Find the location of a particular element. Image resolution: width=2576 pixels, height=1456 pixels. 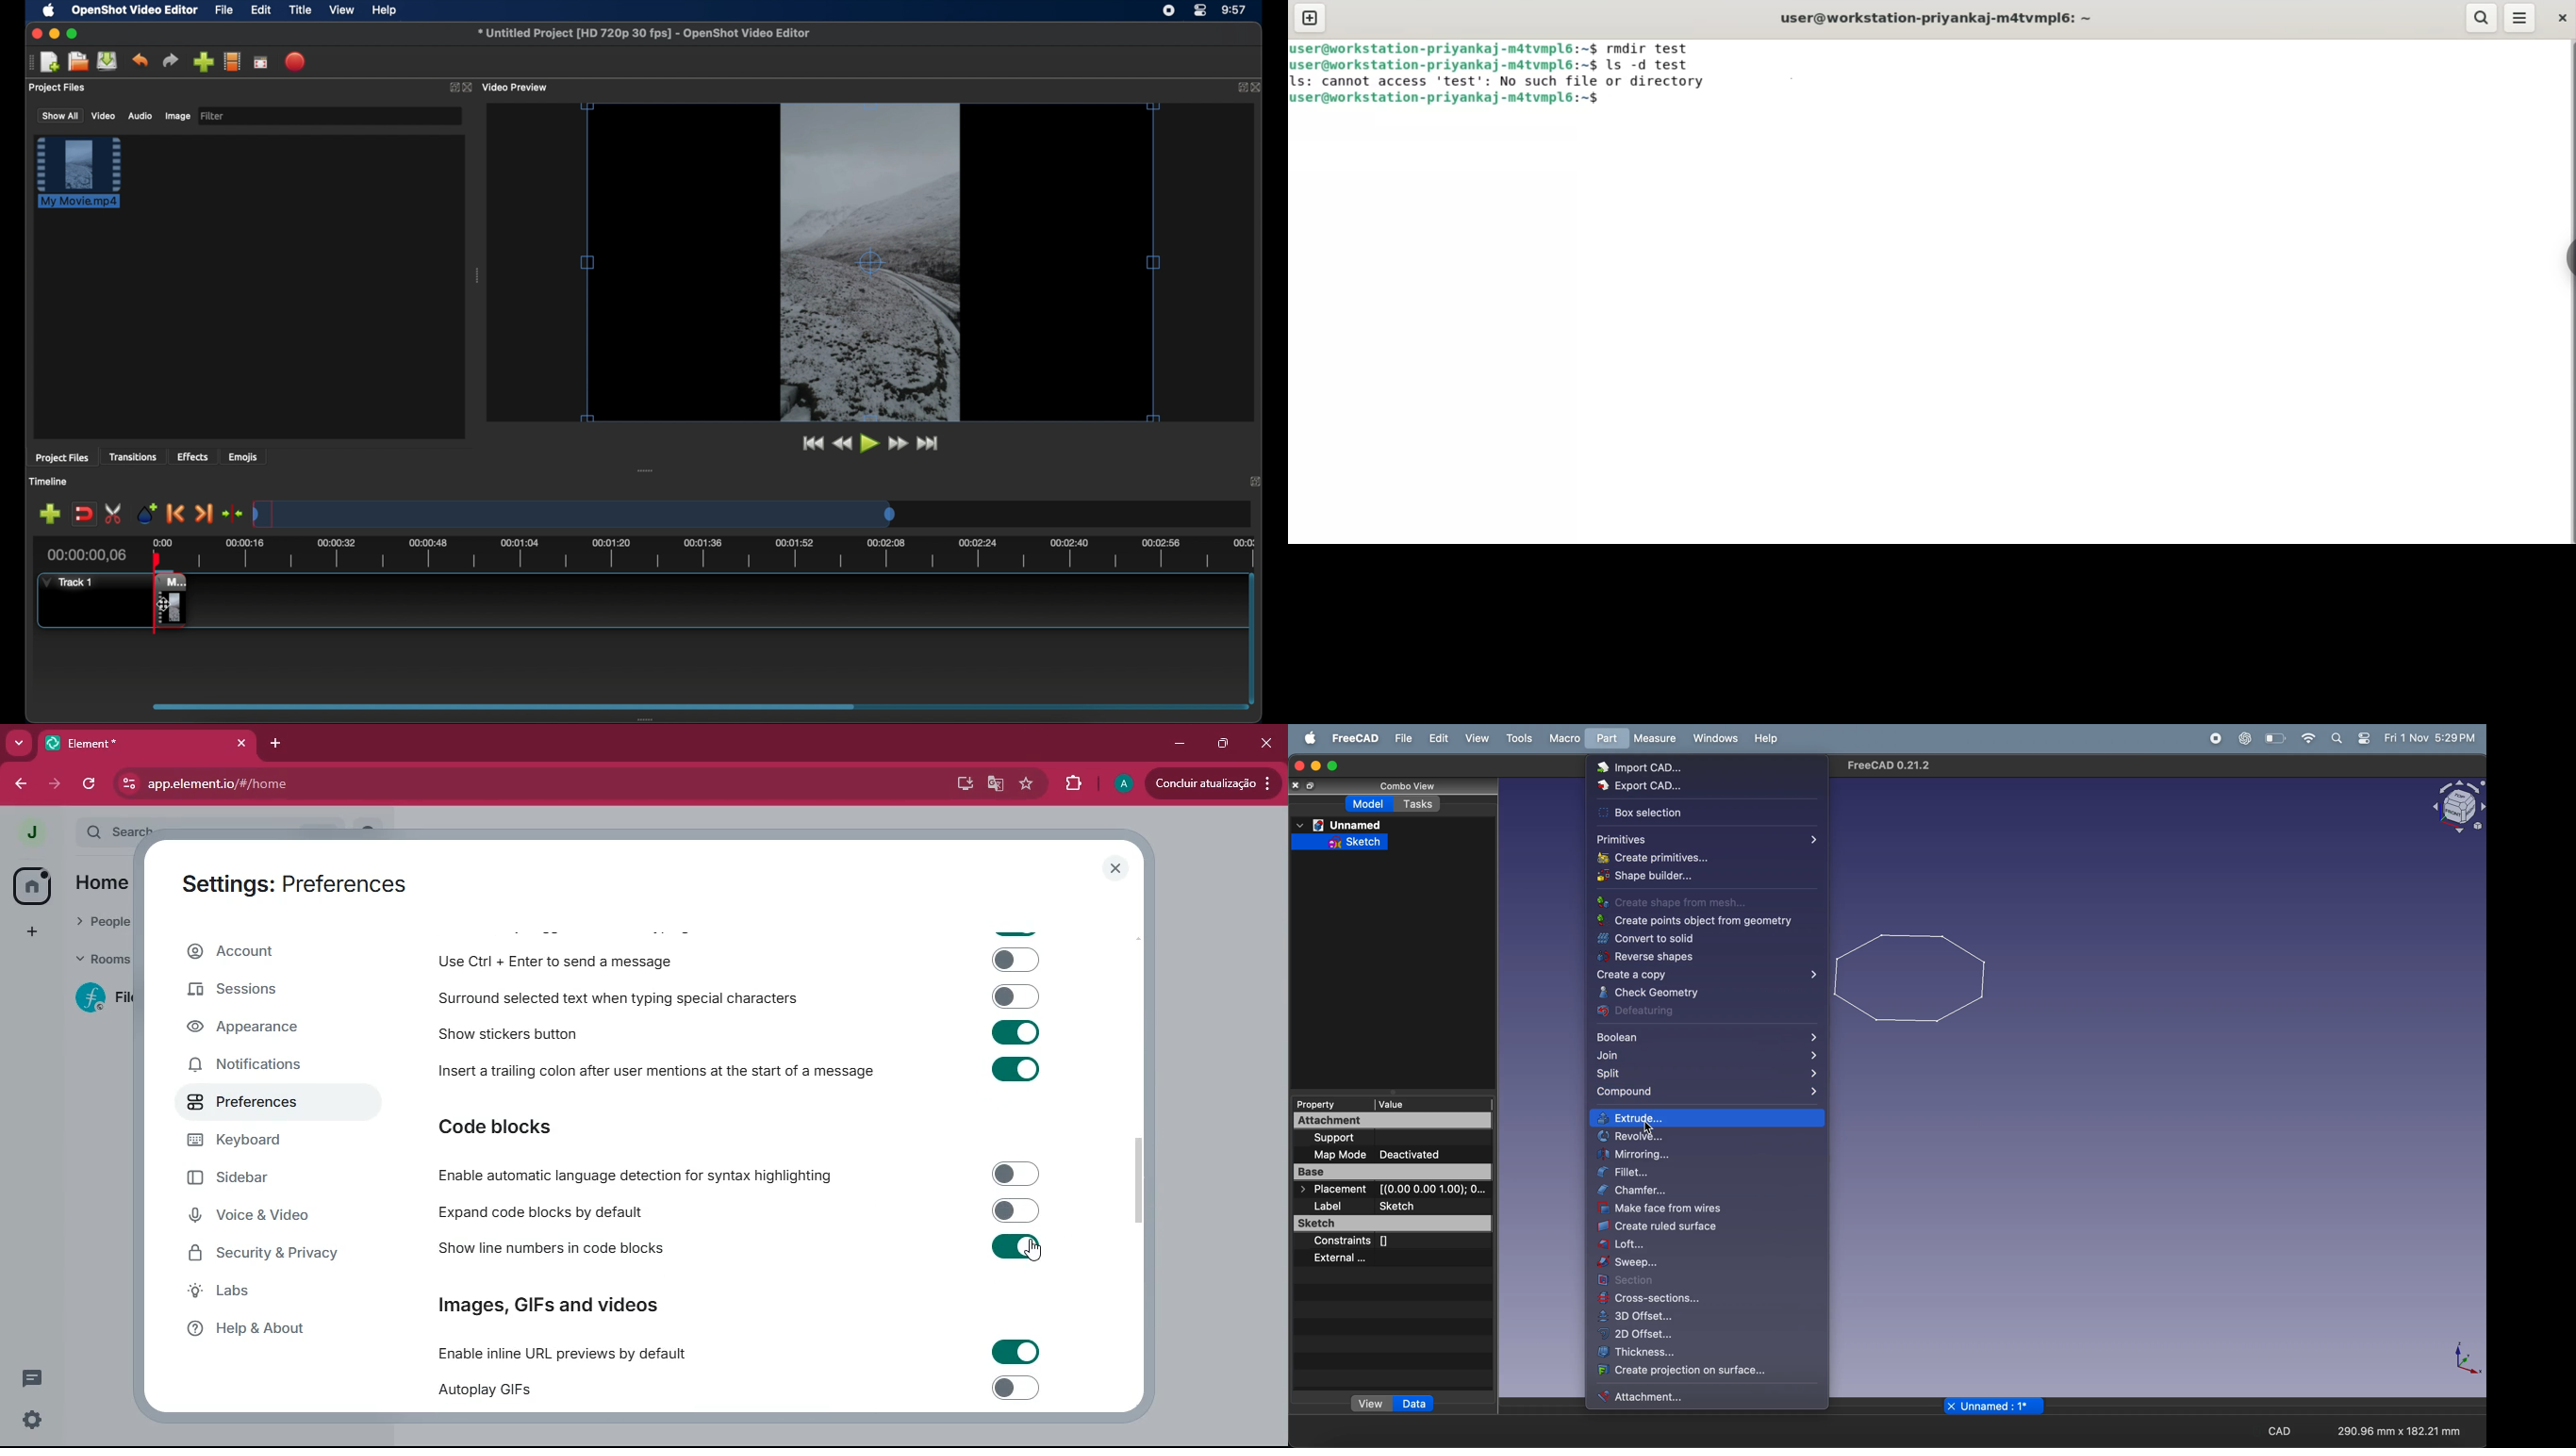

drag cursor is located at coordinates (168, 602).